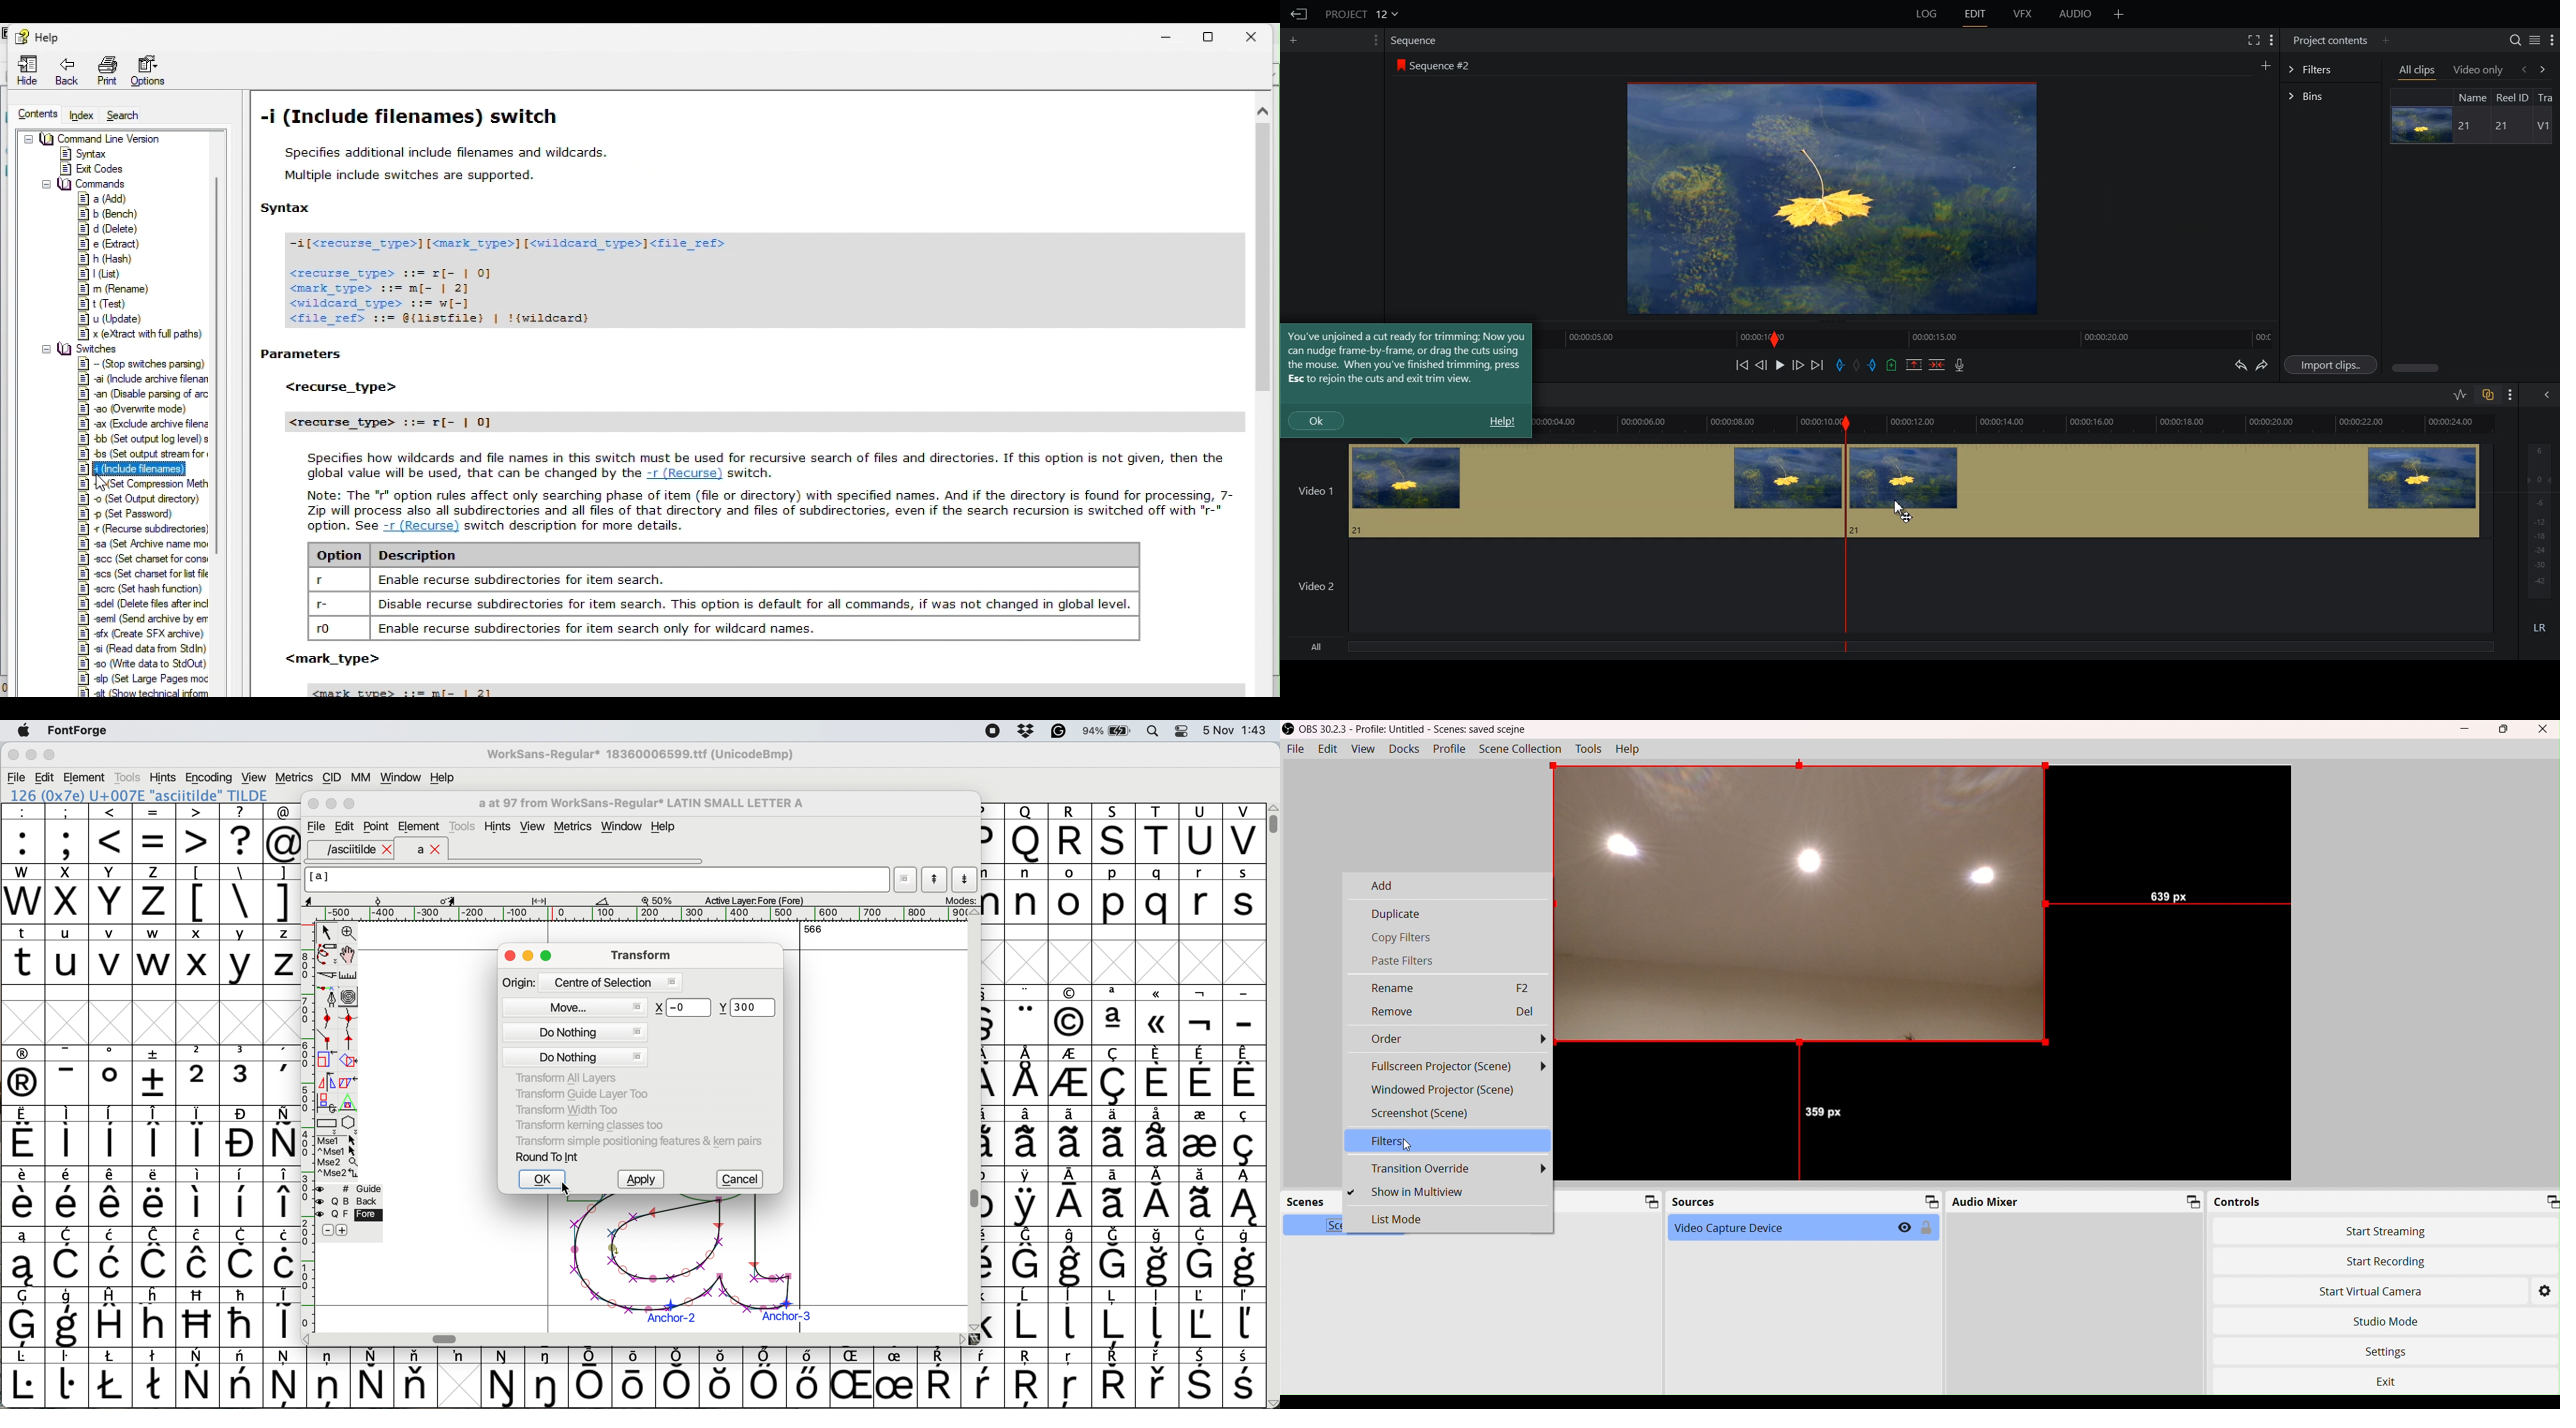 Image resolution: width=2576 pixels, height=1428 pixels. Describe the element at coordinates (680, 1378) in the screenshot. I see `symbol` at that location.